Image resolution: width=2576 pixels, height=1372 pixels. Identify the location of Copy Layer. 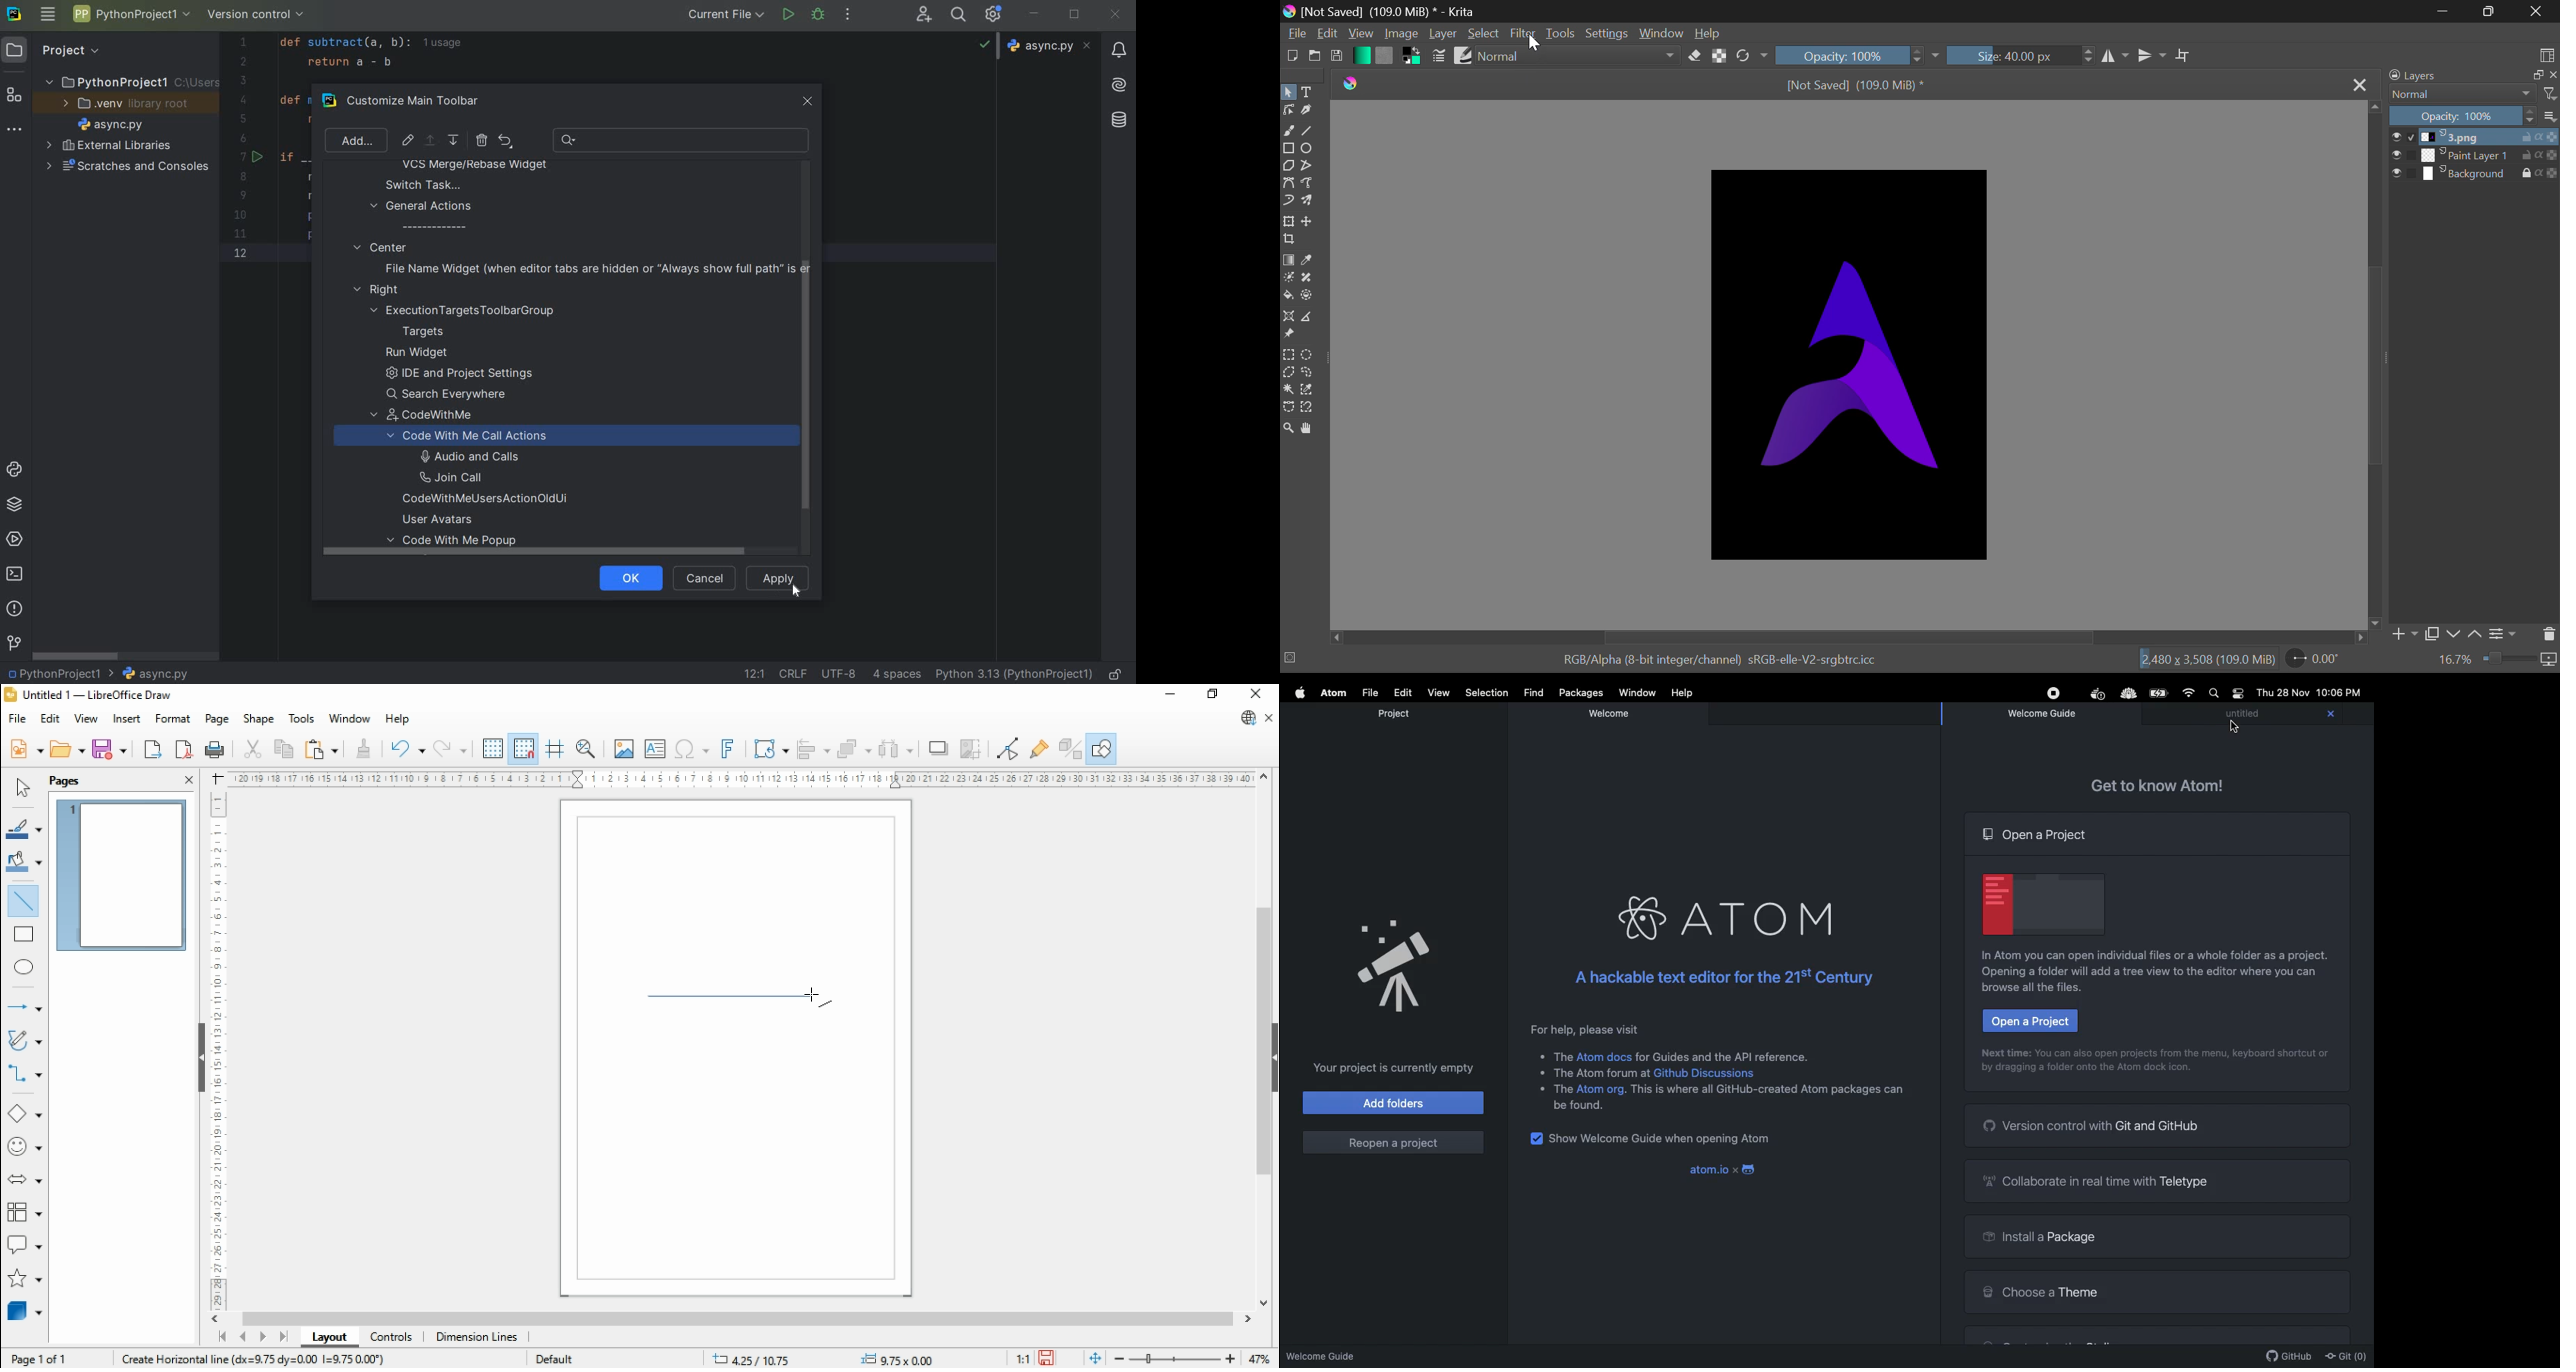
(2432, 634).